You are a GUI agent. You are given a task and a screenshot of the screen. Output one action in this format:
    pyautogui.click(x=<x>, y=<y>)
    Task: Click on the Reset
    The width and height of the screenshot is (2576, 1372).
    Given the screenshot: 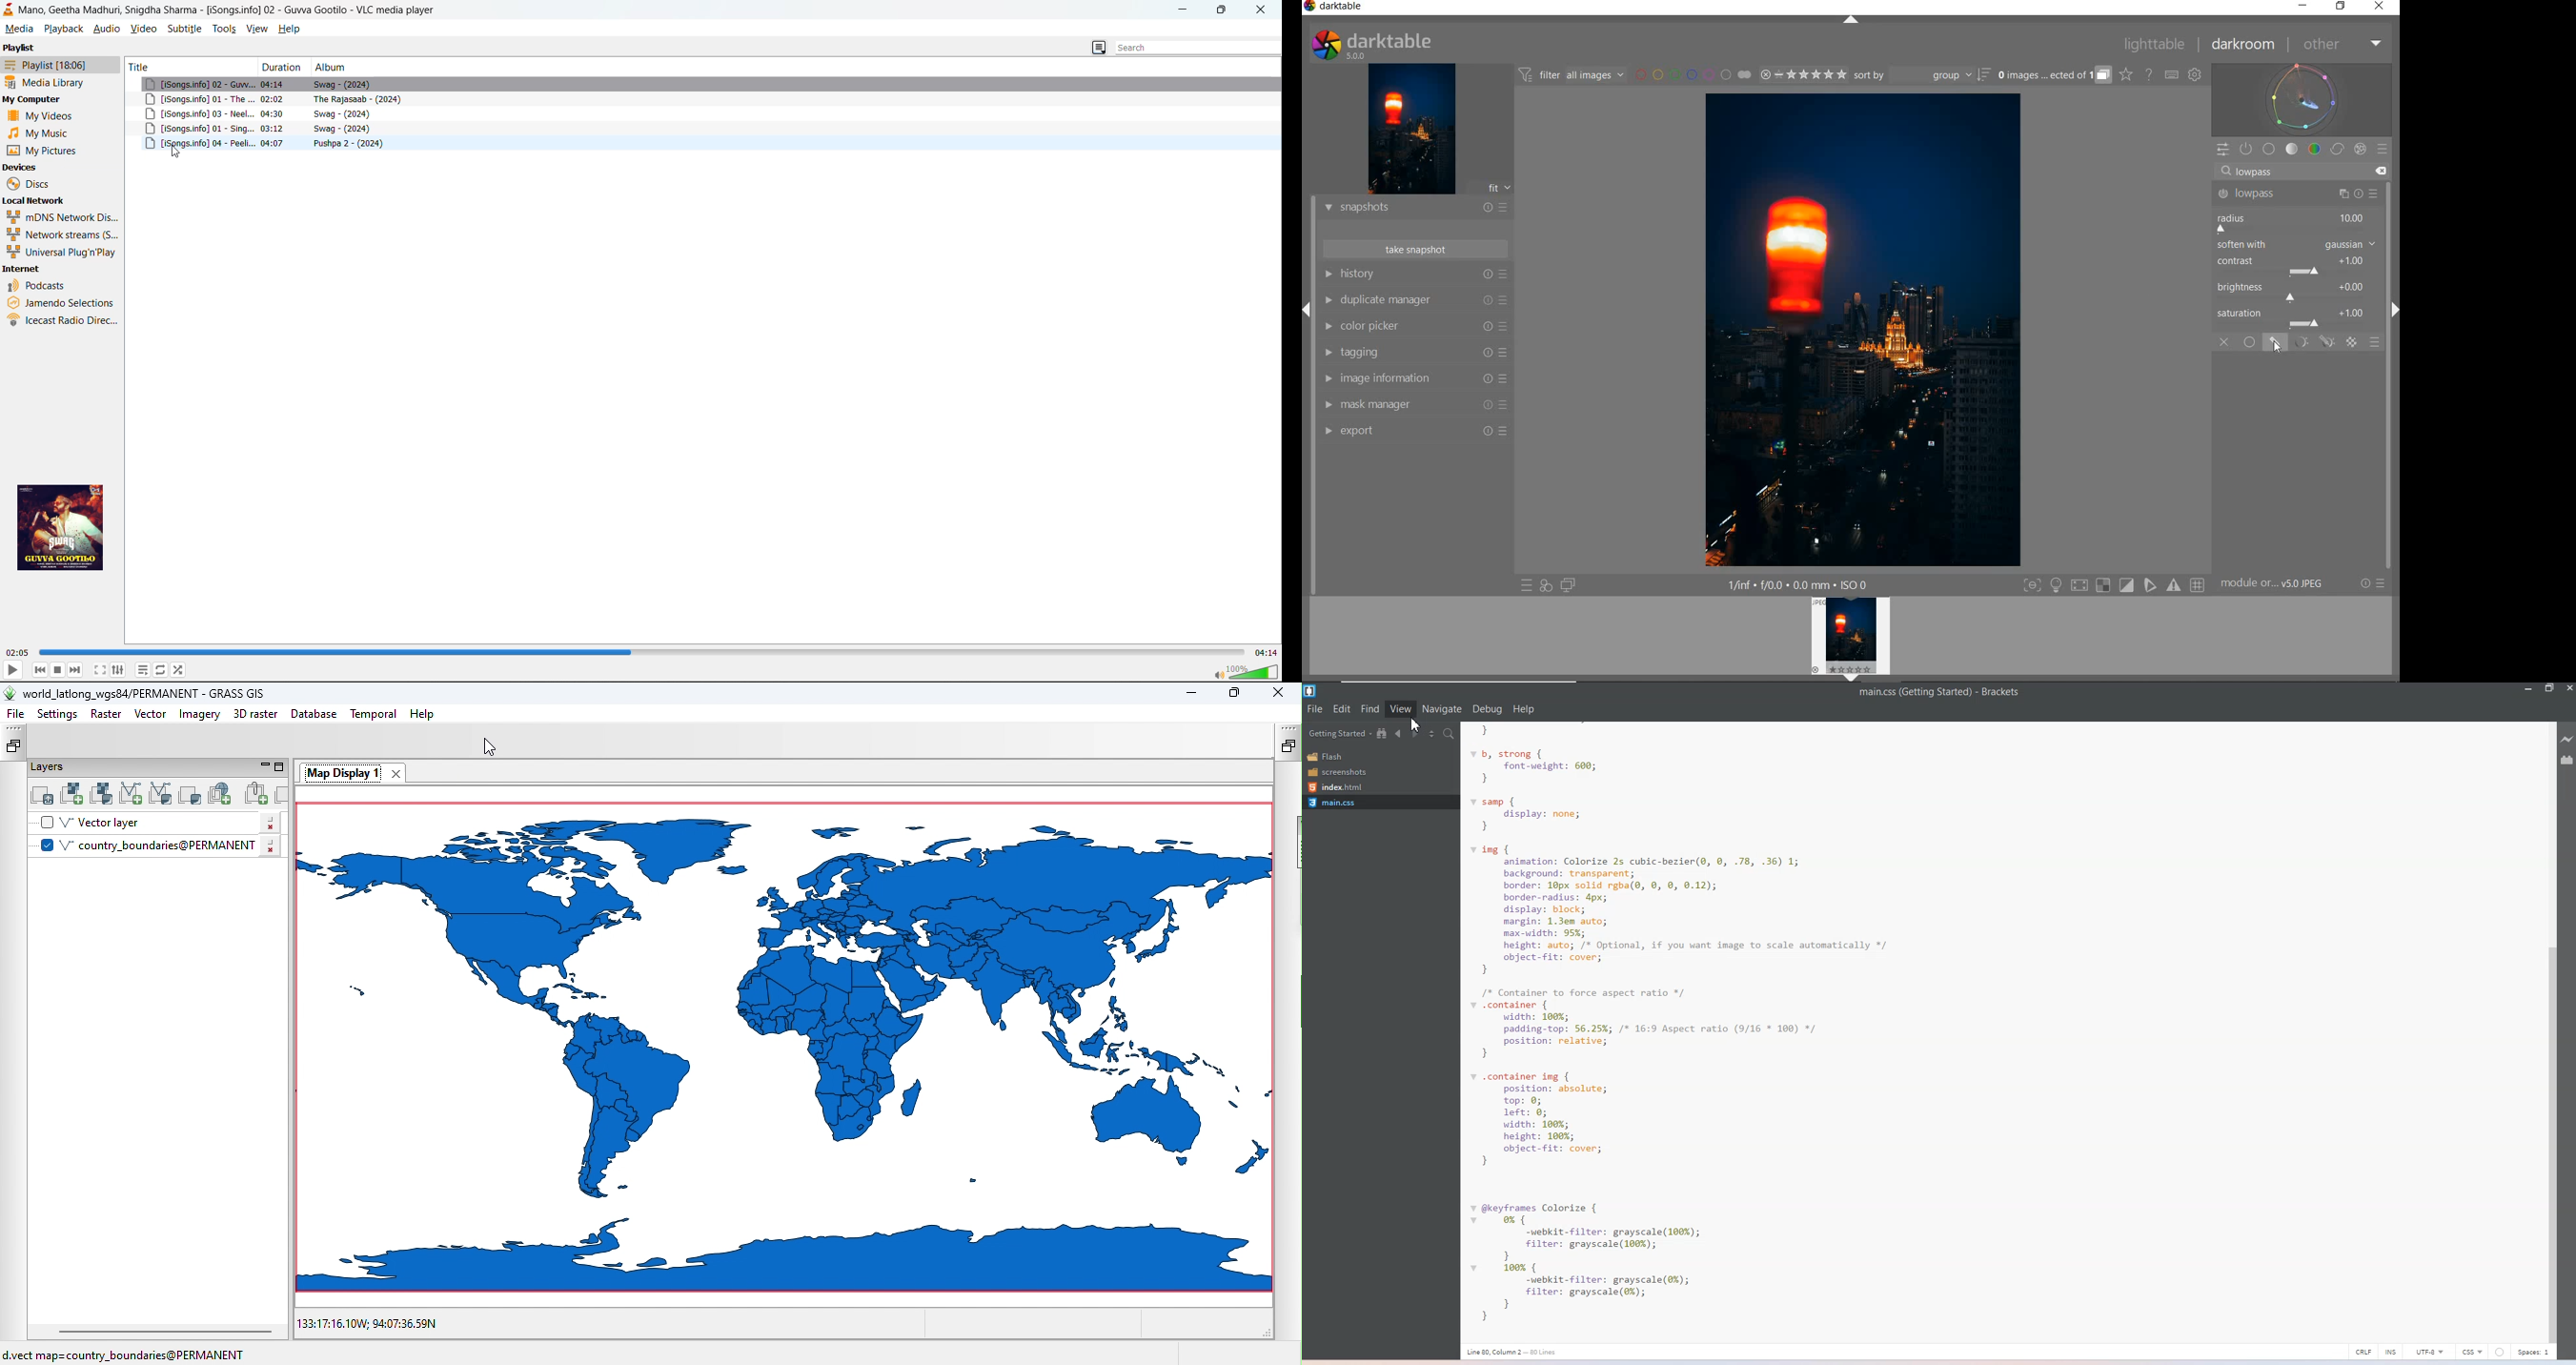 What is the action you would take?
    pyautogui.click(x=1482, y=301)
    